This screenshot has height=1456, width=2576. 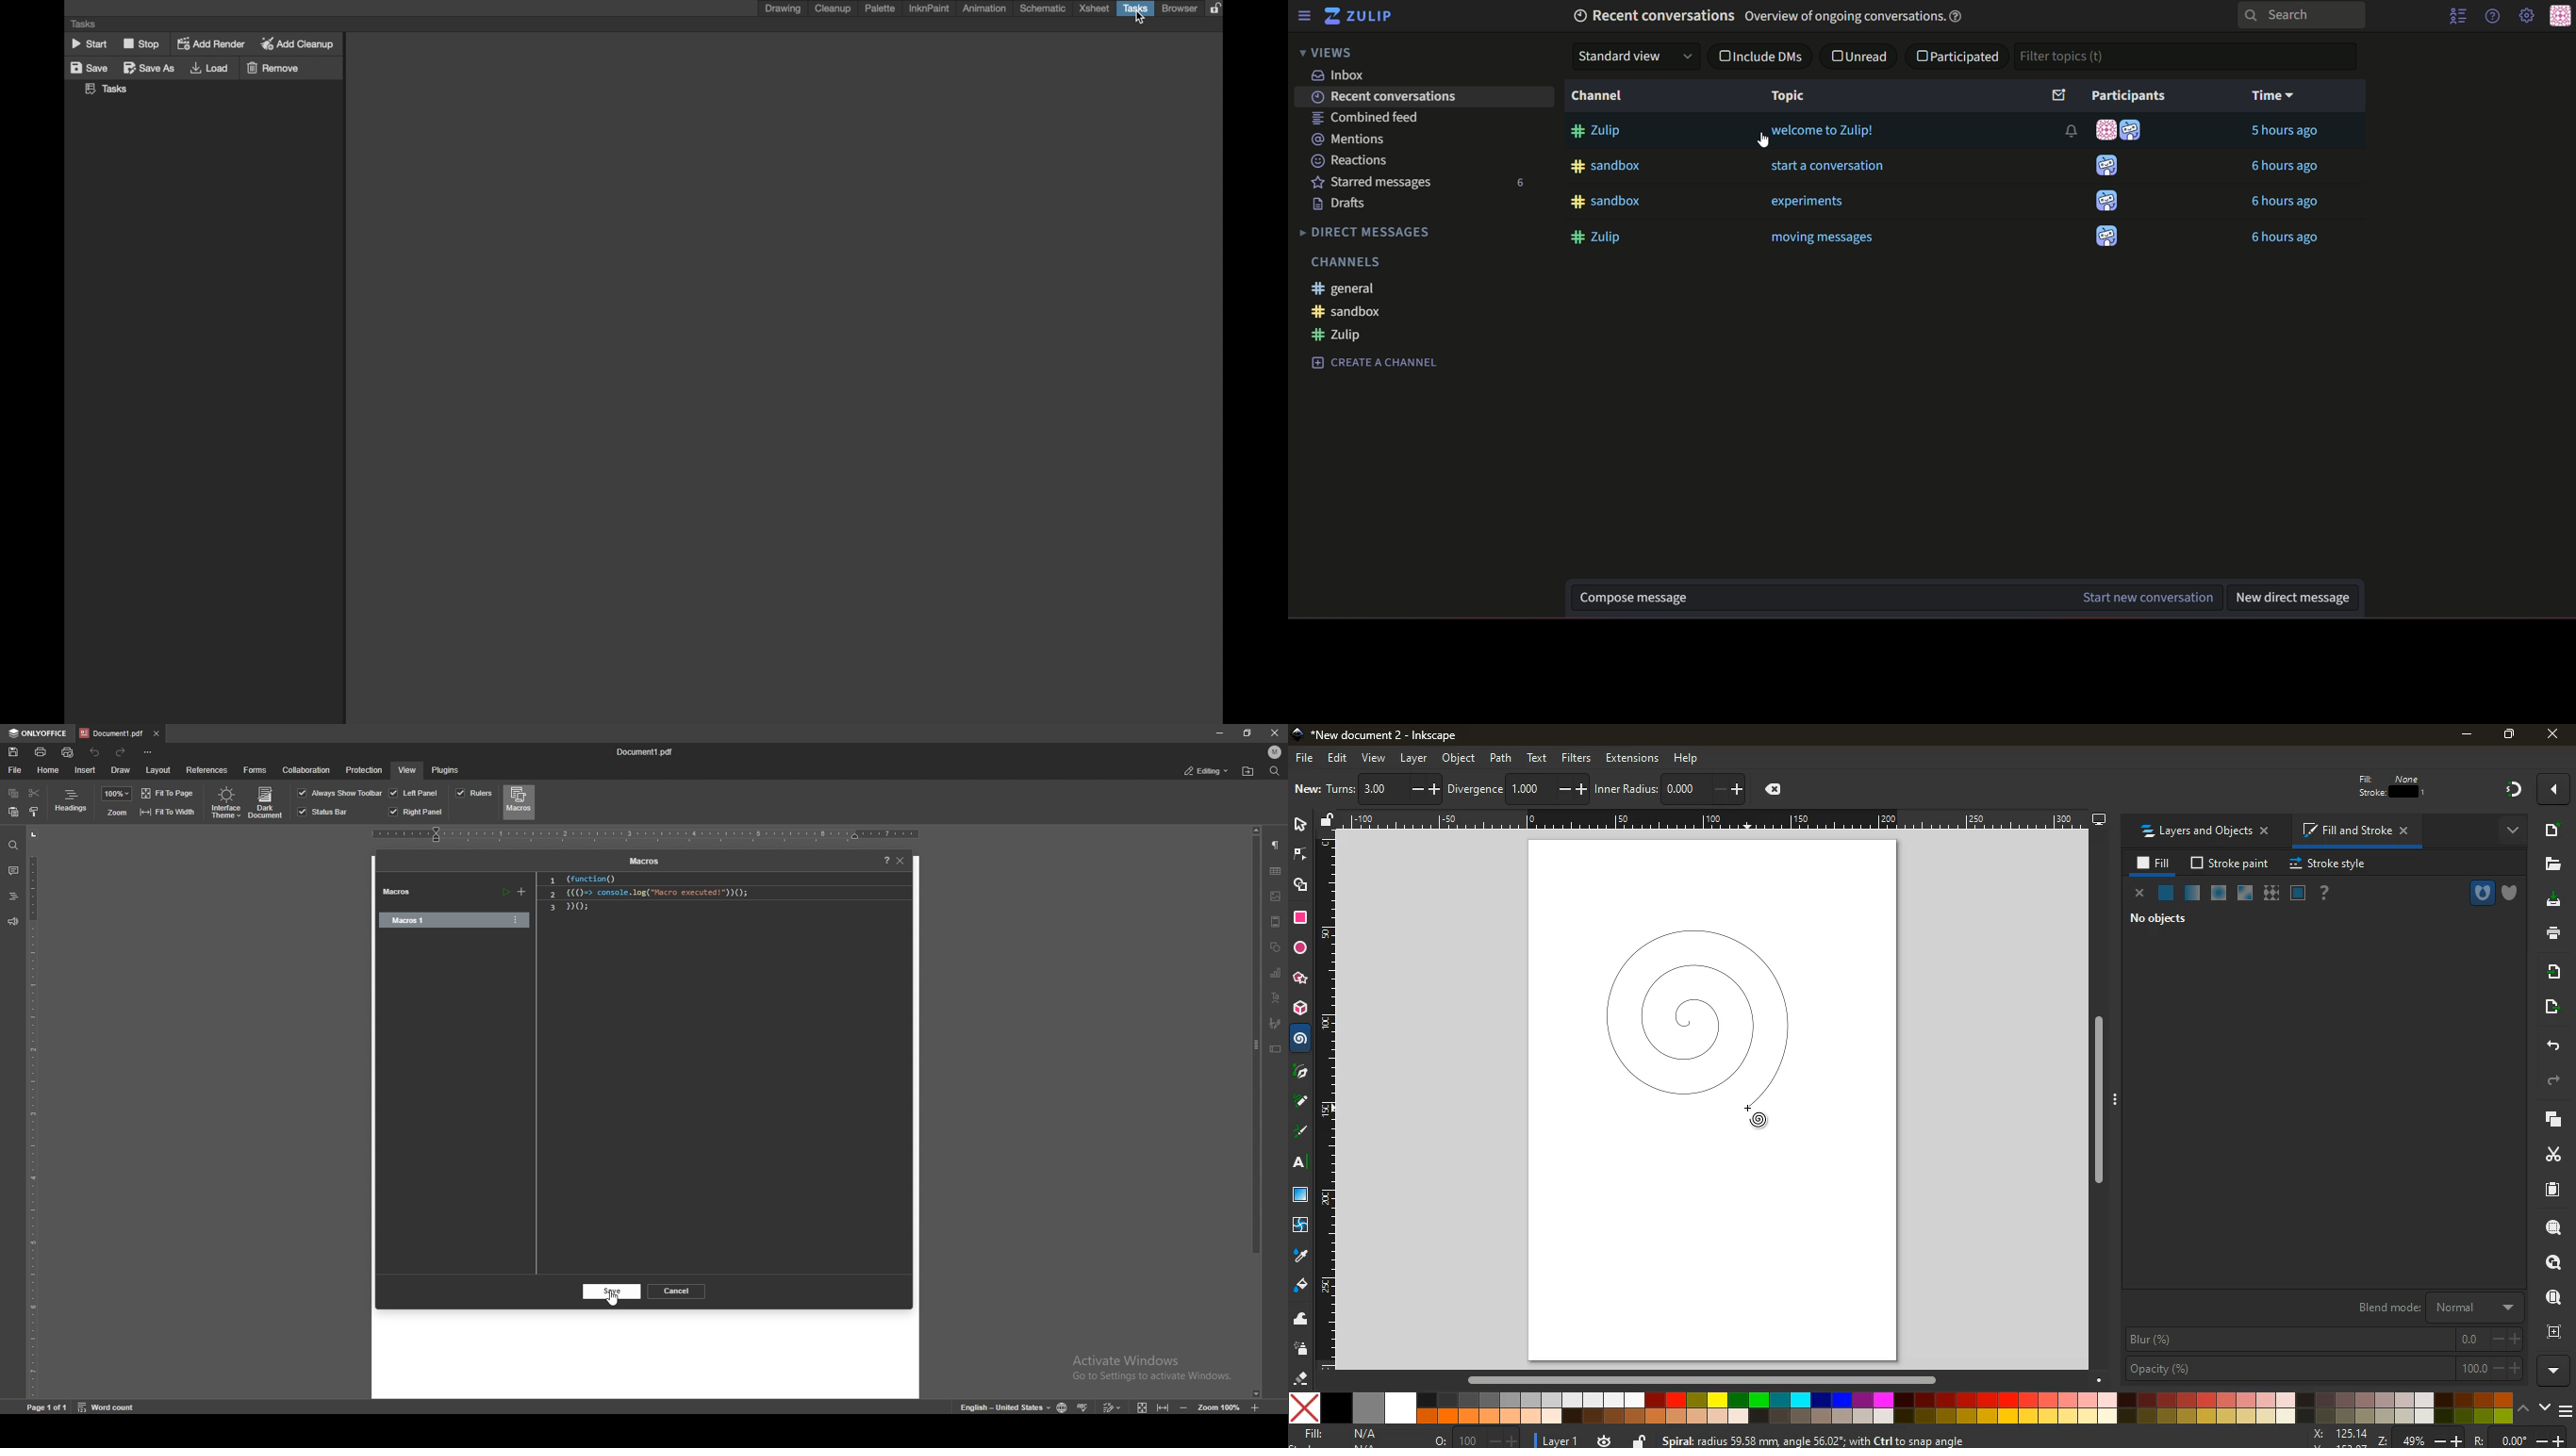 What do you see at coordinates (2284, 166) in the screenshot?
I see `6 hours ago` at bounding box center [2284, 166].